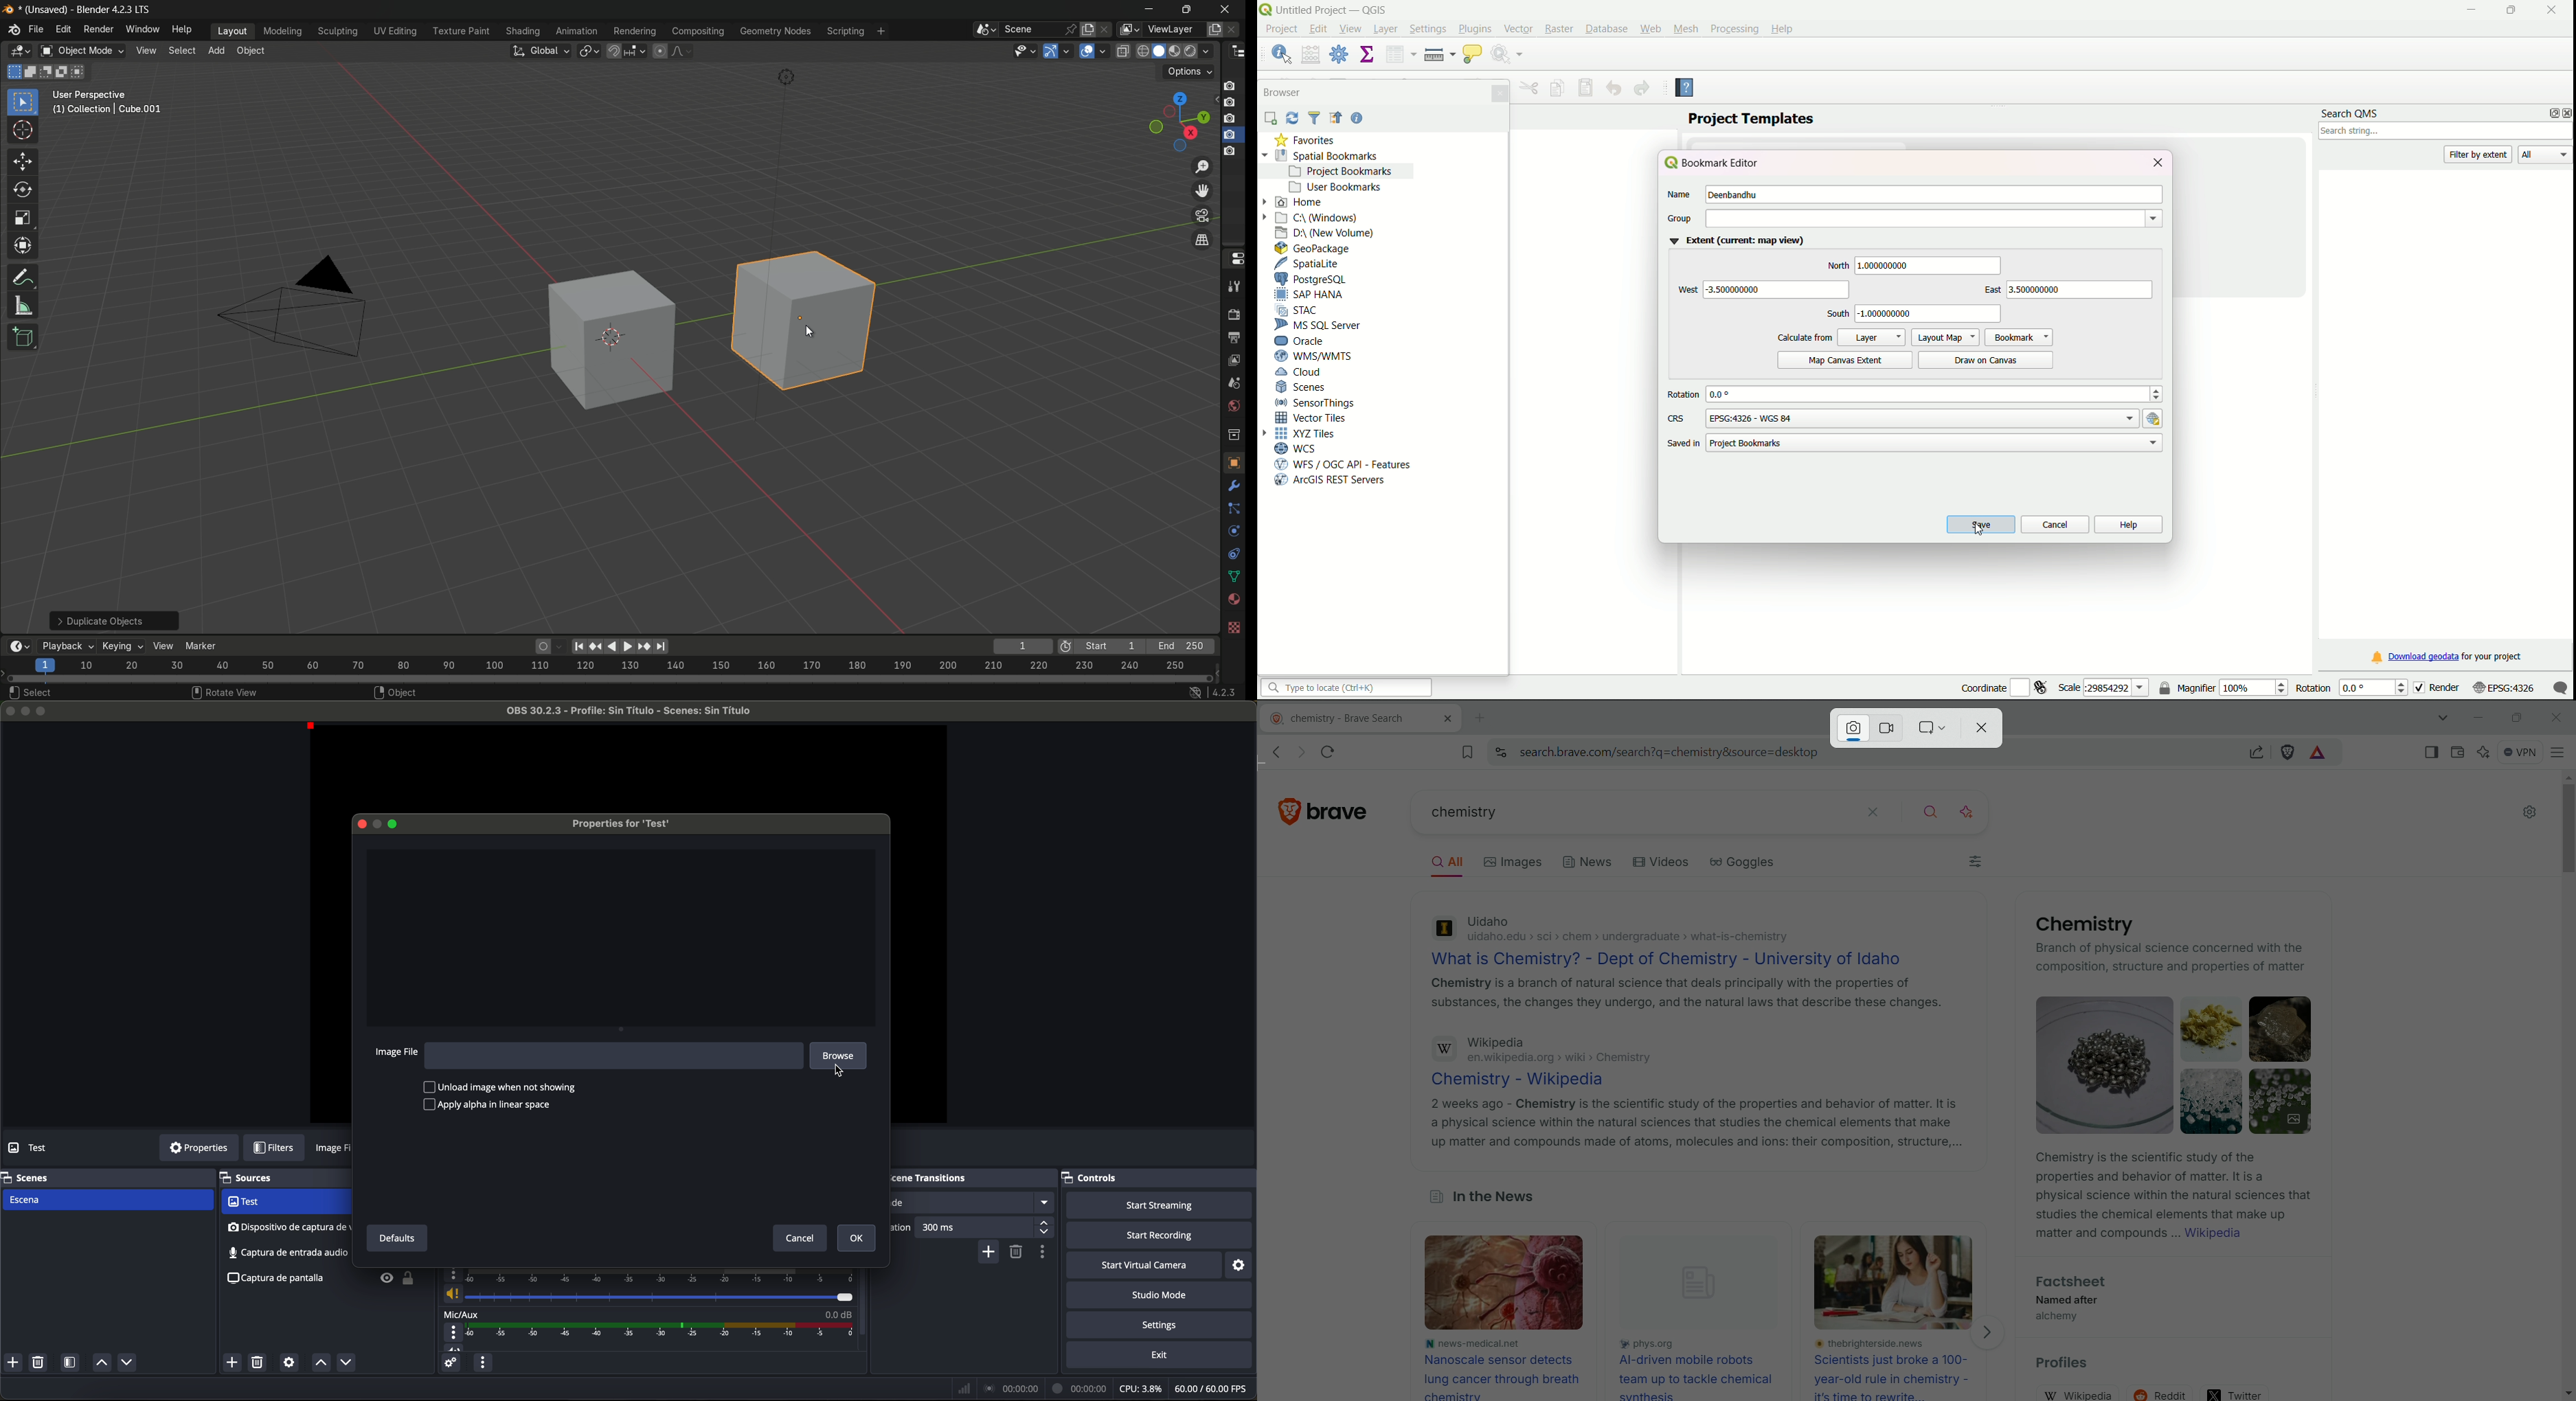  Describe the element at coordinates (838, 1313) in the screenshot. I see `0.0 dB` at that location.